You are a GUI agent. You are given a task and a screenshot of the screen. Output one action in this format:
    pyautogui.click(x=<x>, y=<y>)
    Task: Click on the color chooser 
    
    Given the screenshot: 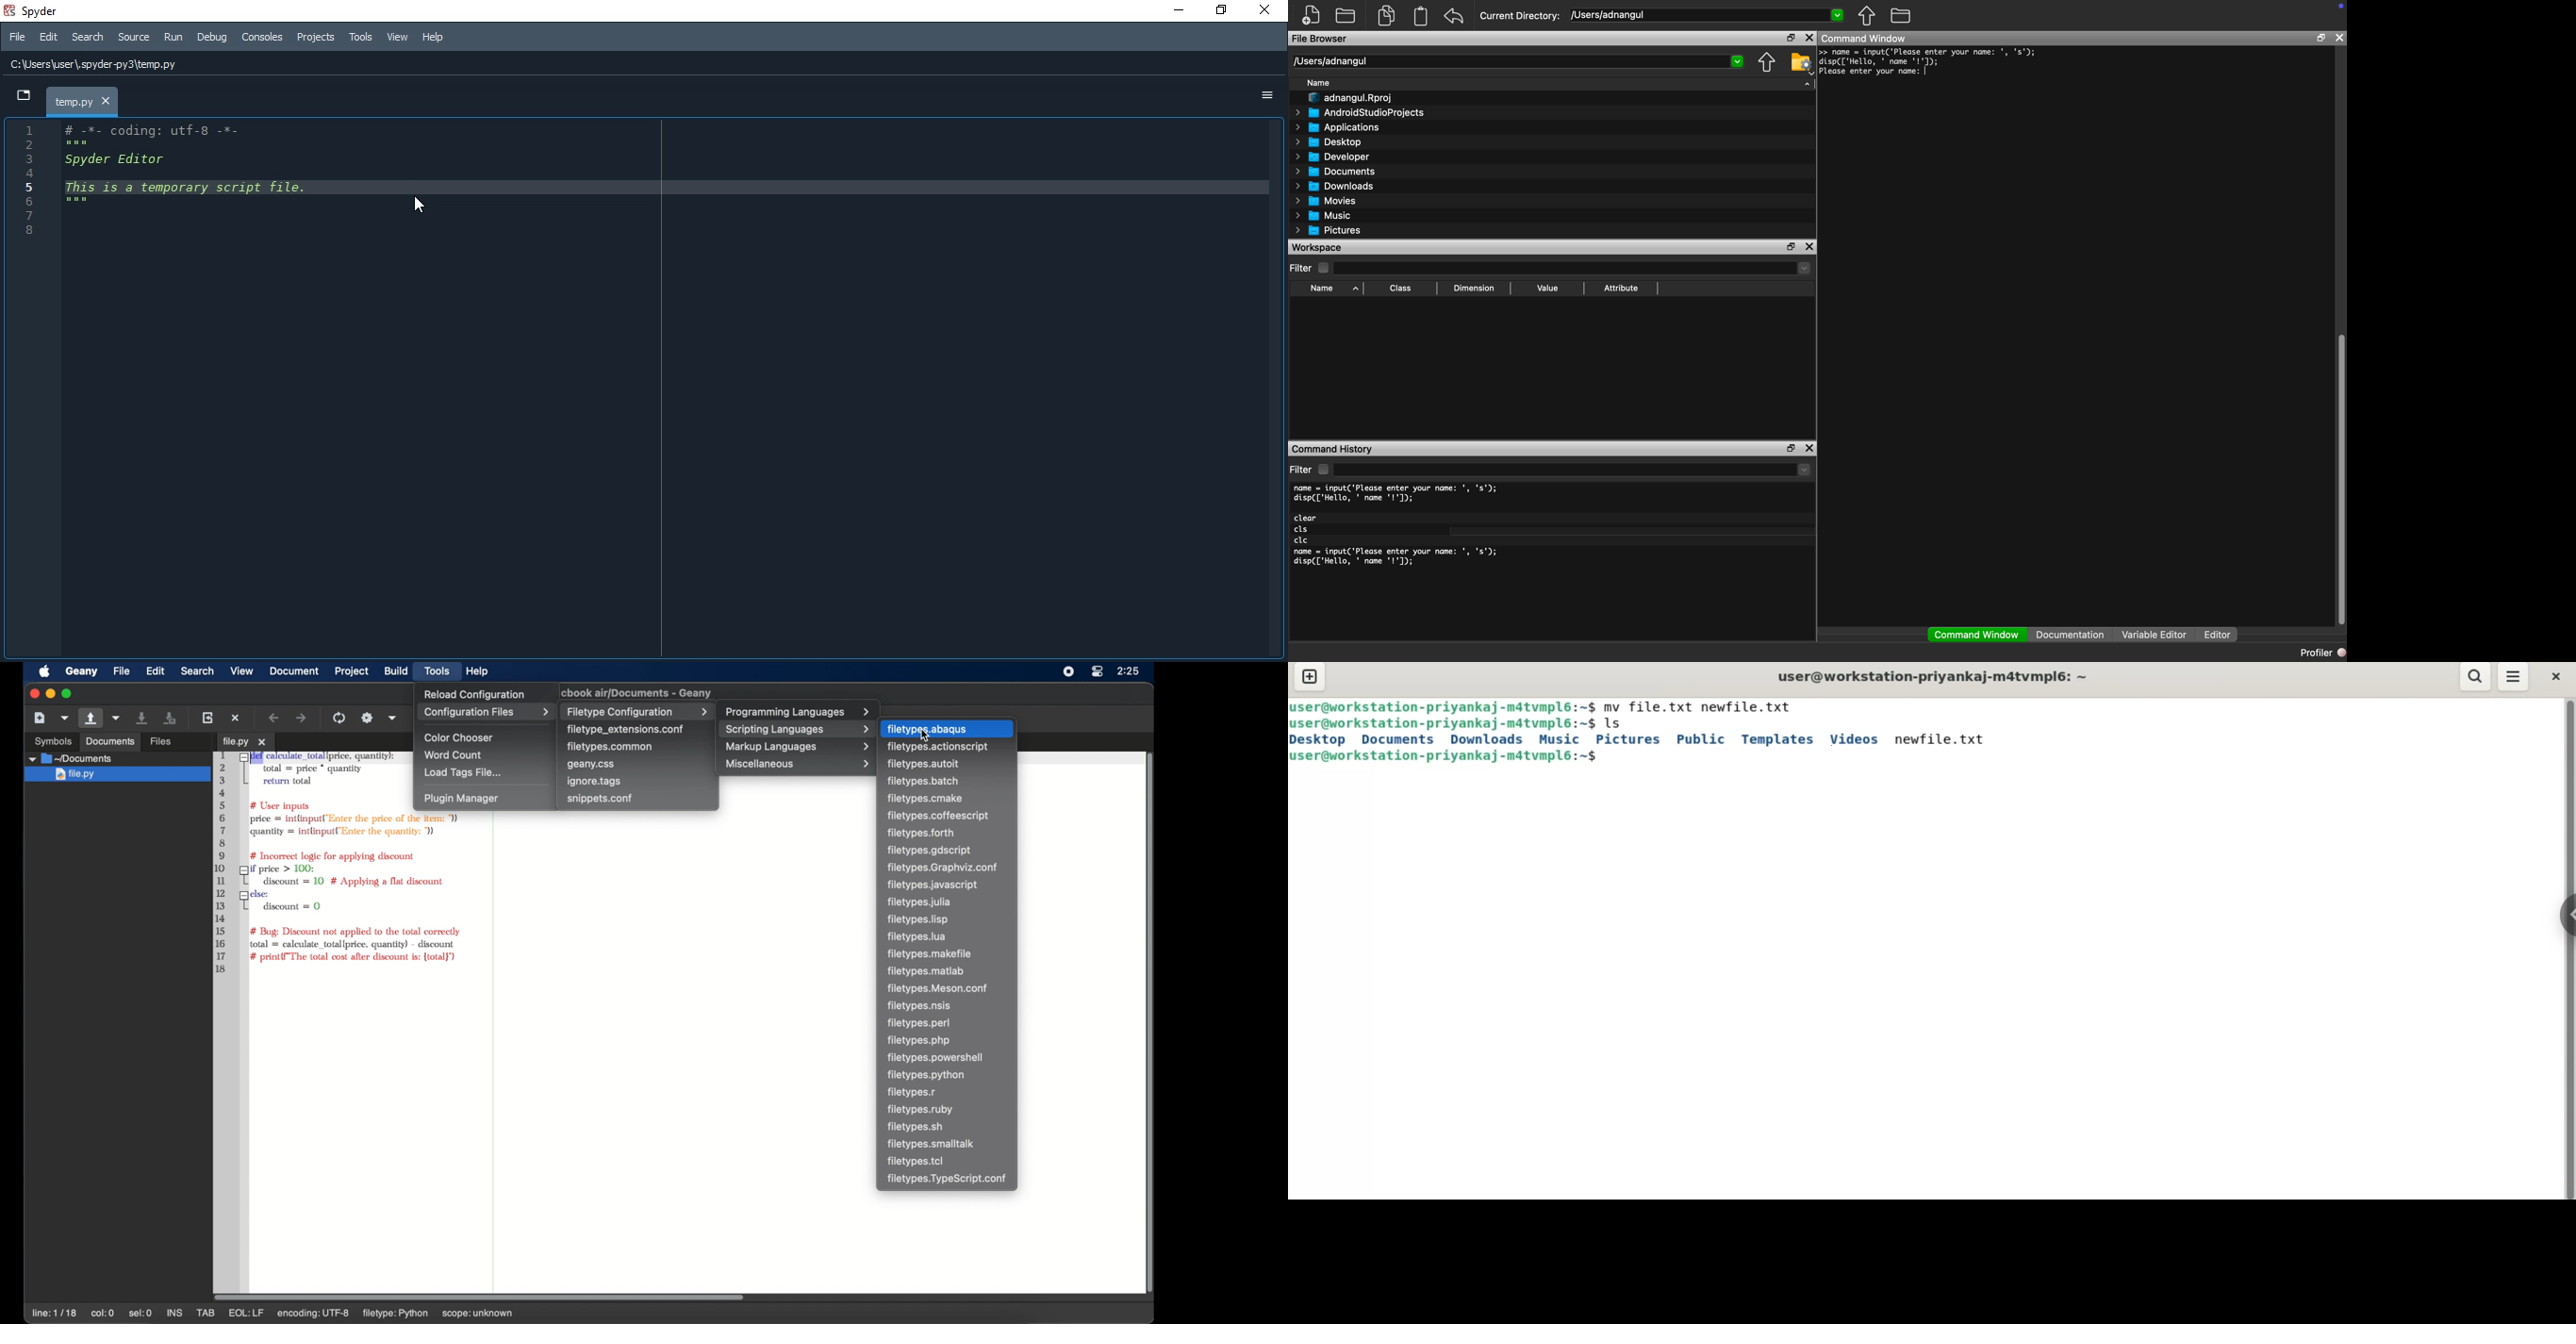 What is the action you would take?
    pyautogui.click(x=460, y=738)
    